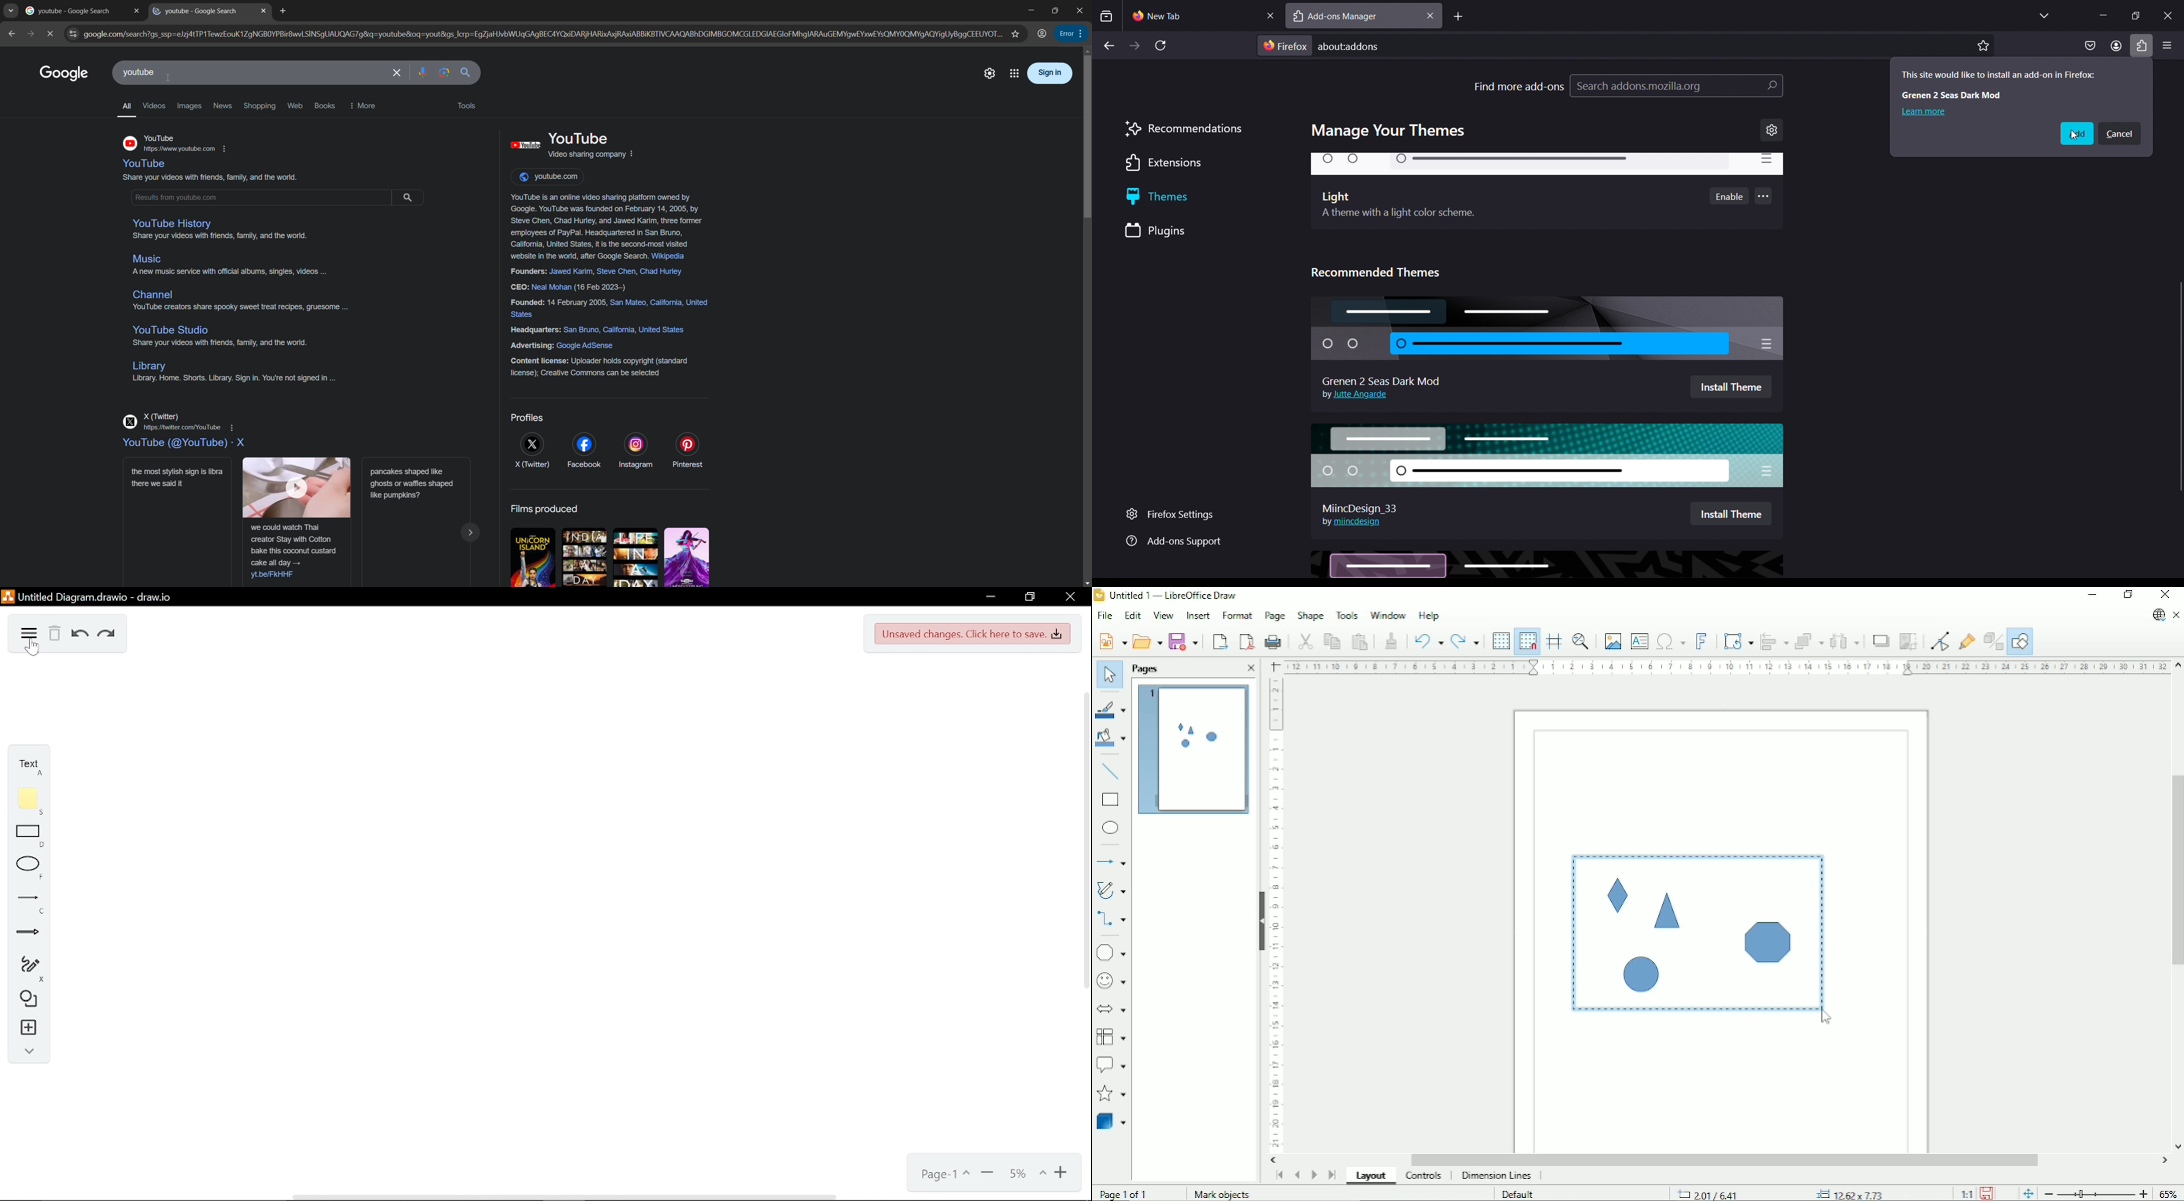  What do you see at coordinates (1994, 640) in the screenshot?
I see `Toggle extrusion` at bounding box center [1994, 640].